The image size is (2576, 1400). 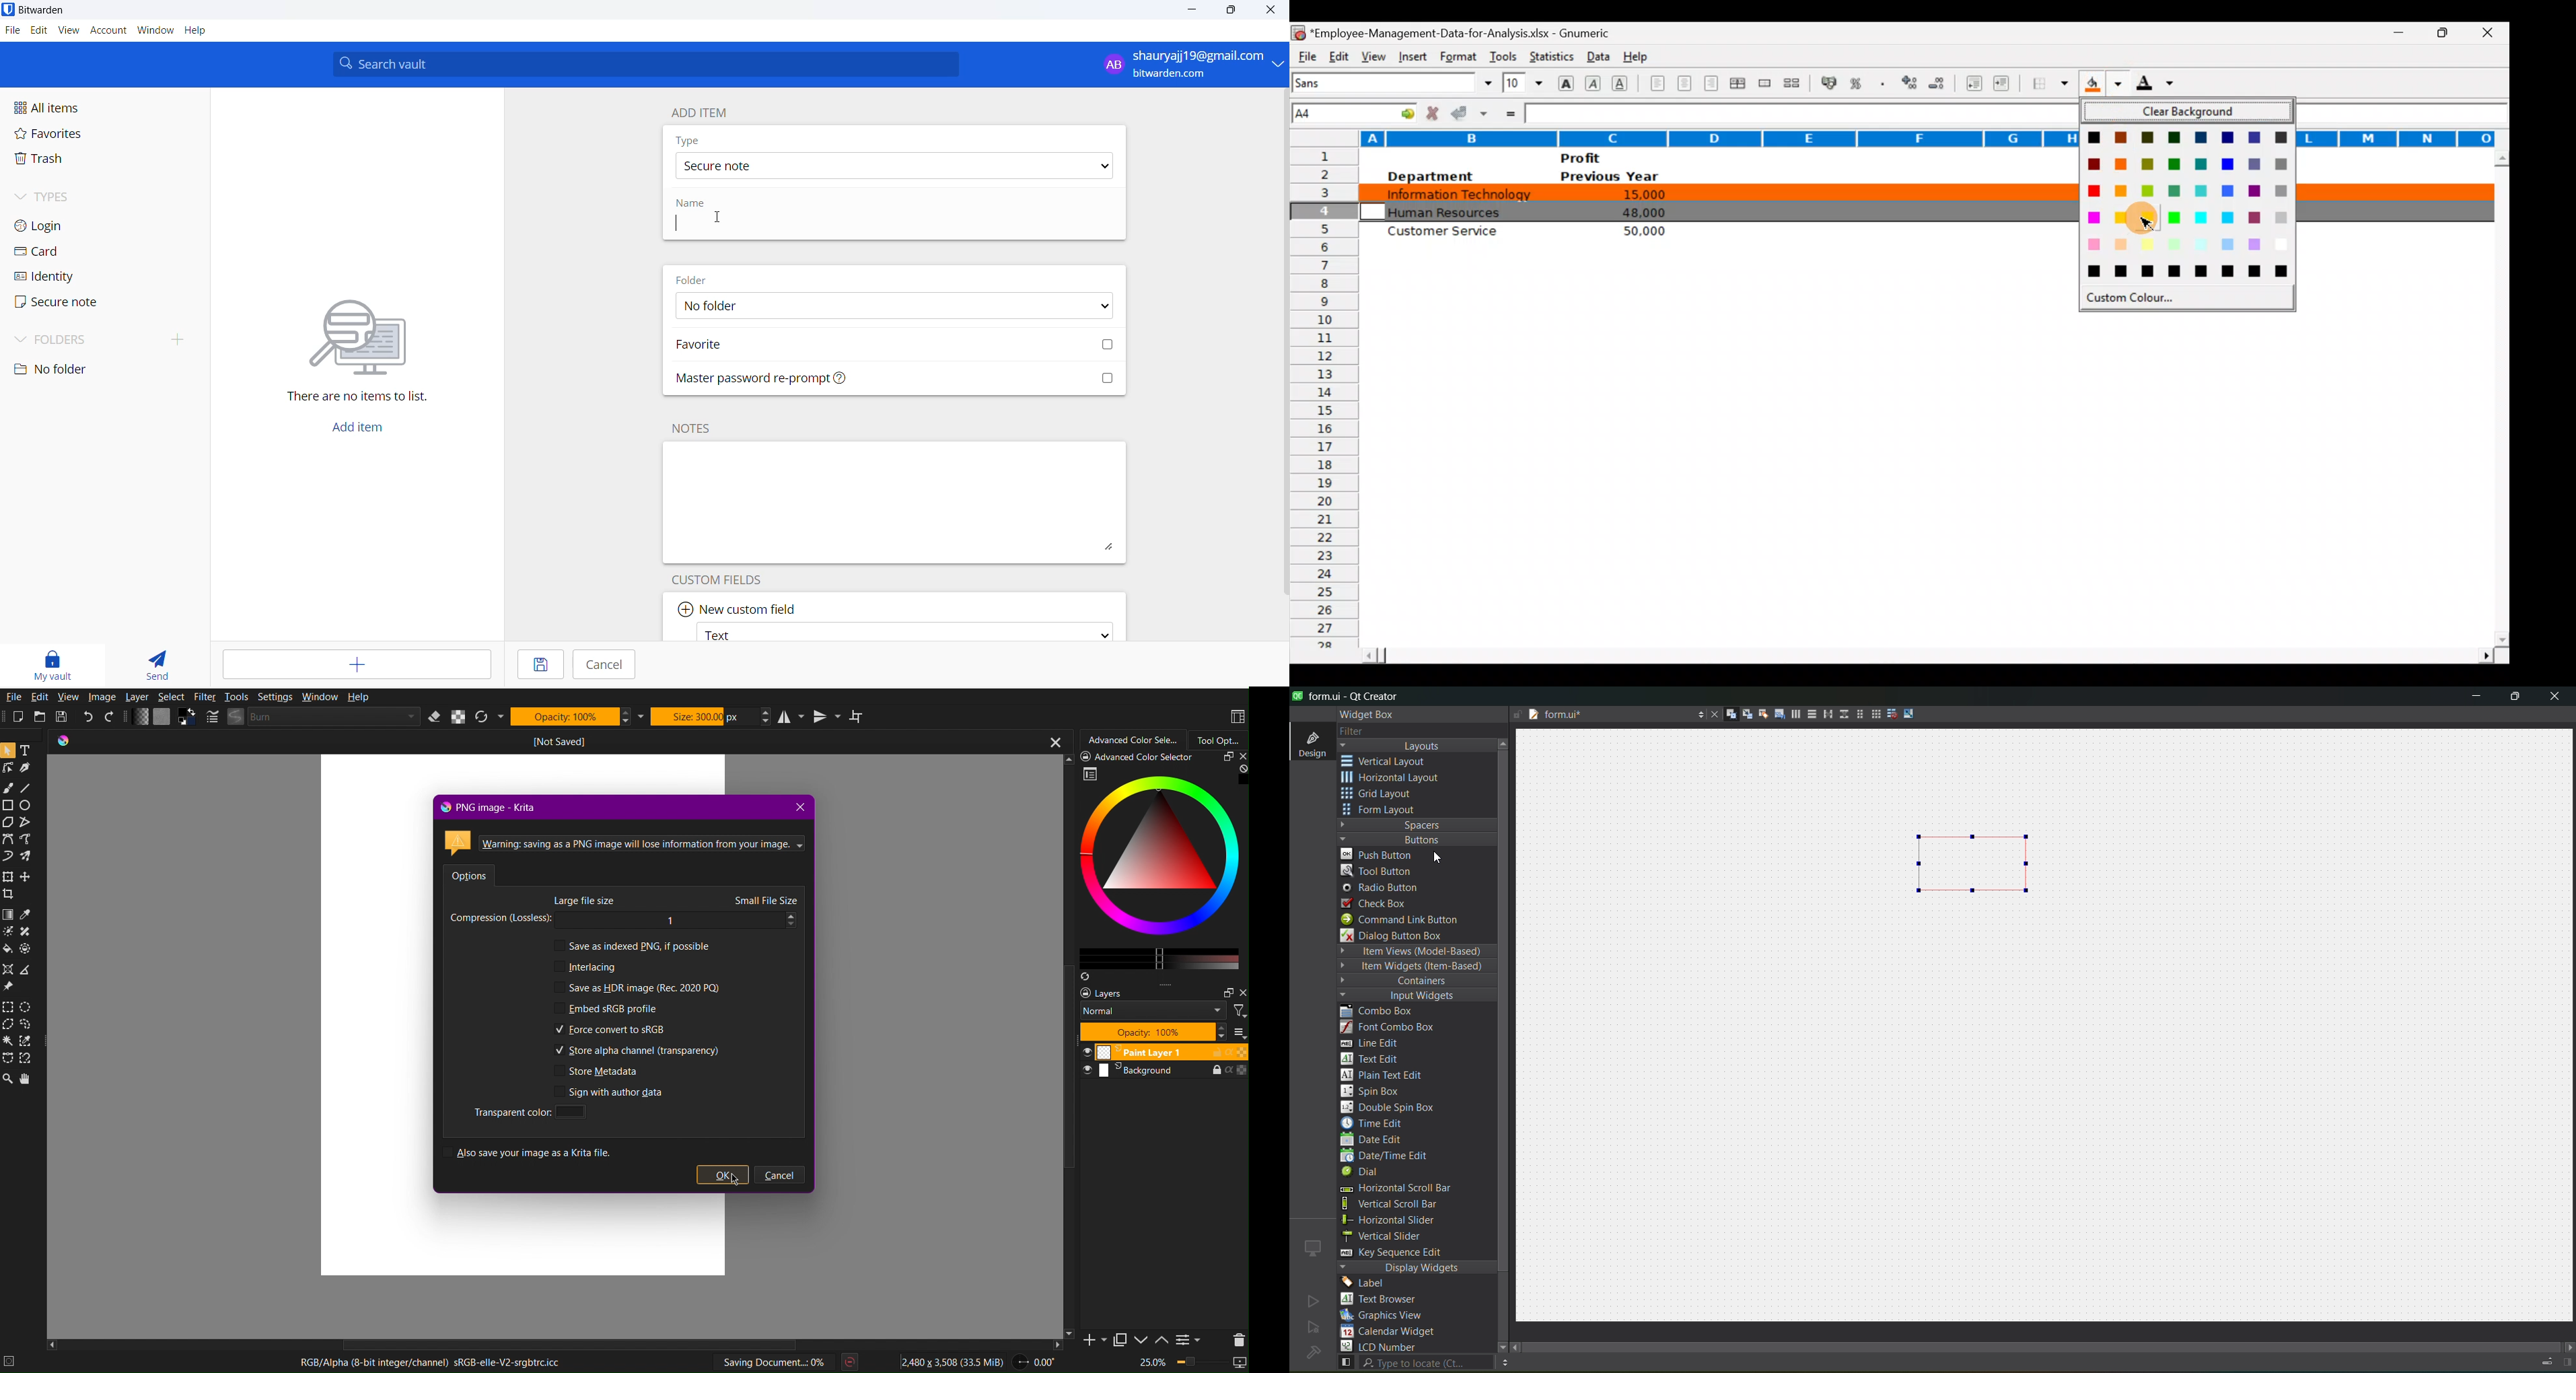 What do you see at coordinates (699, 112) in the screenshot?
I see `add item` at bounding box center [699, 112].